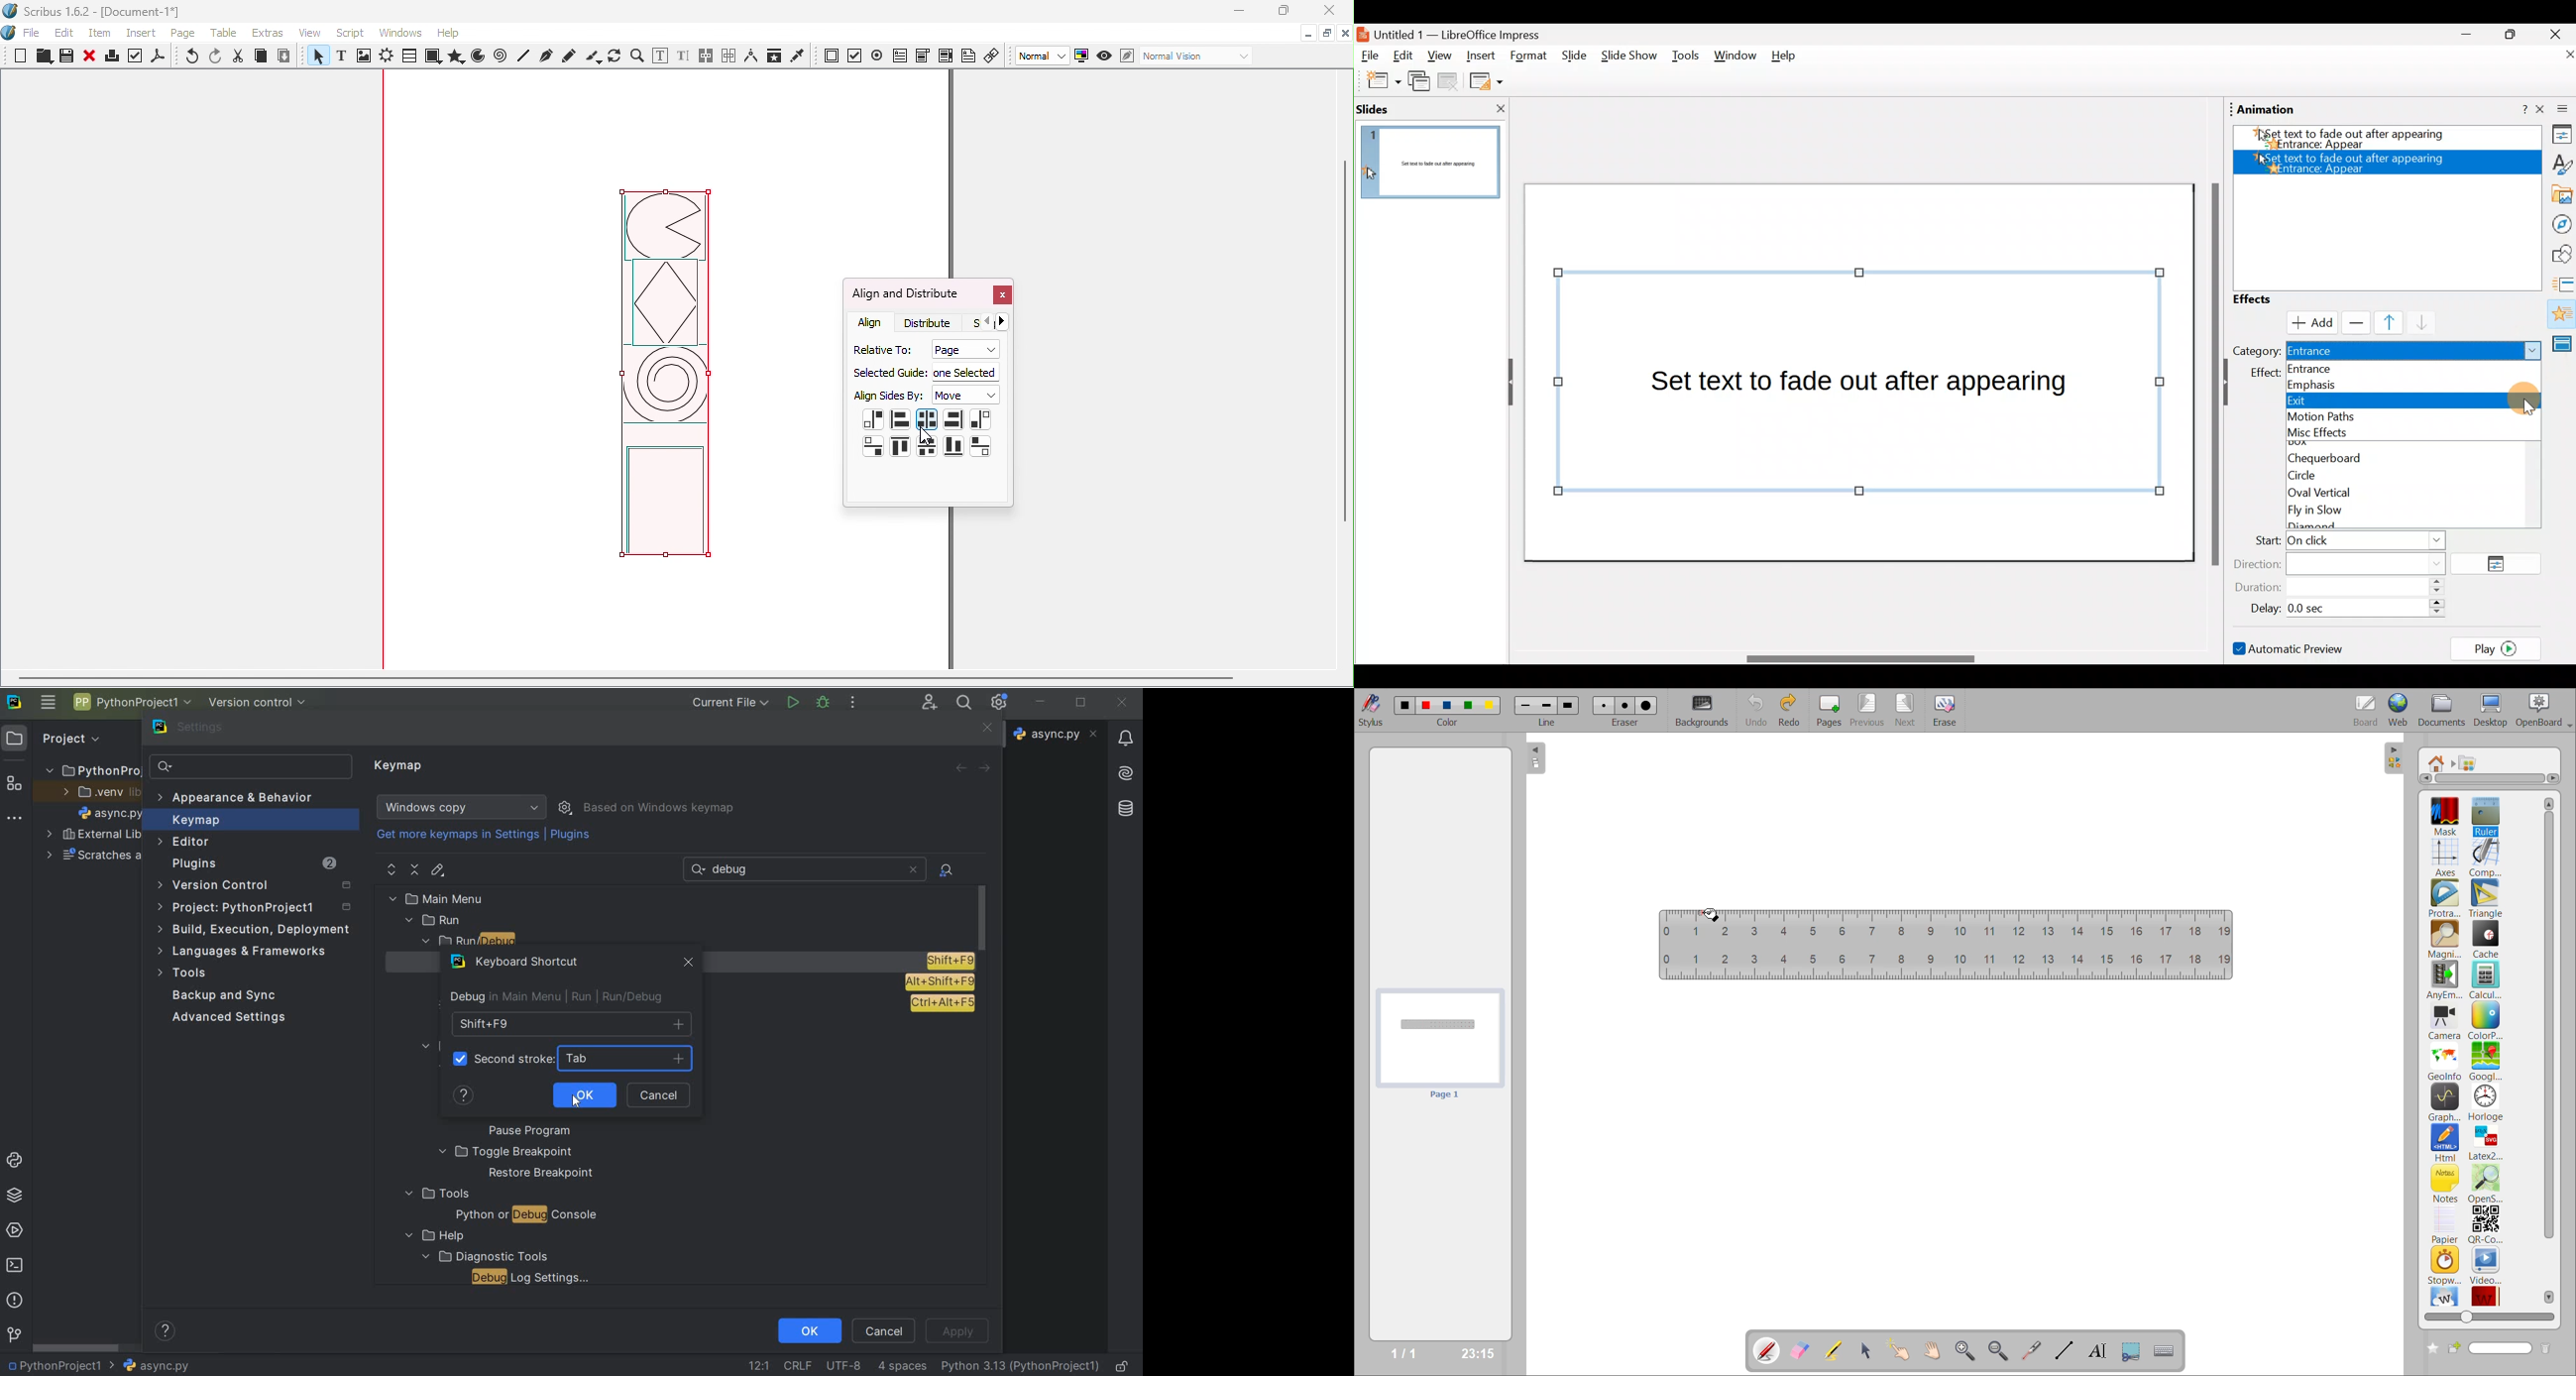  Describe the element at coordinates (926, 419) in the screenshot. I see `Center on vertical axis` at that location.